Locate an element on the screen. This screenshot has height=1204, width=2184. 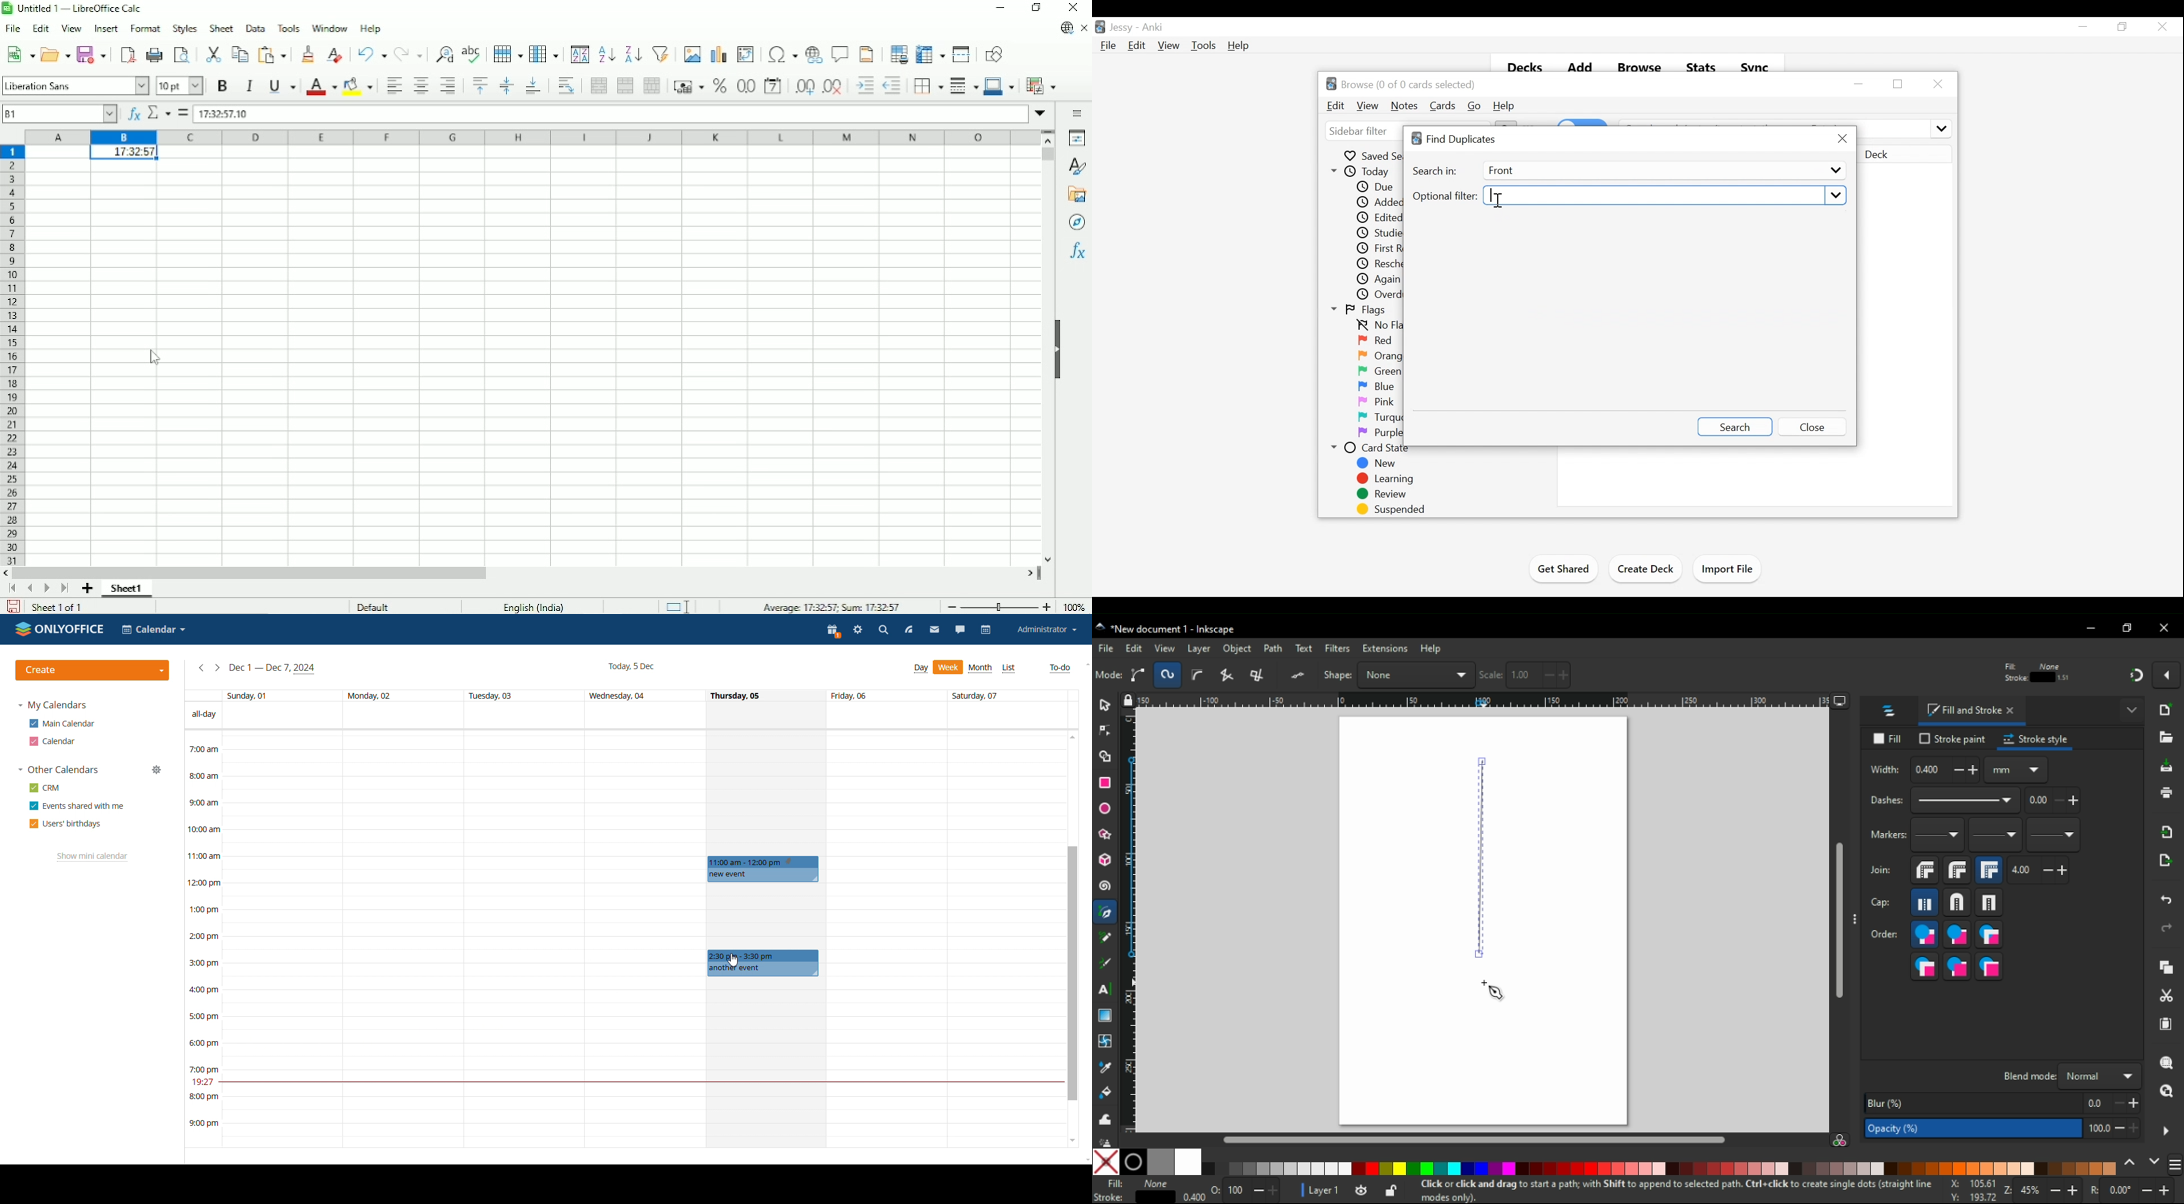
Insertion cursor is located at coordinates (1498, 202).